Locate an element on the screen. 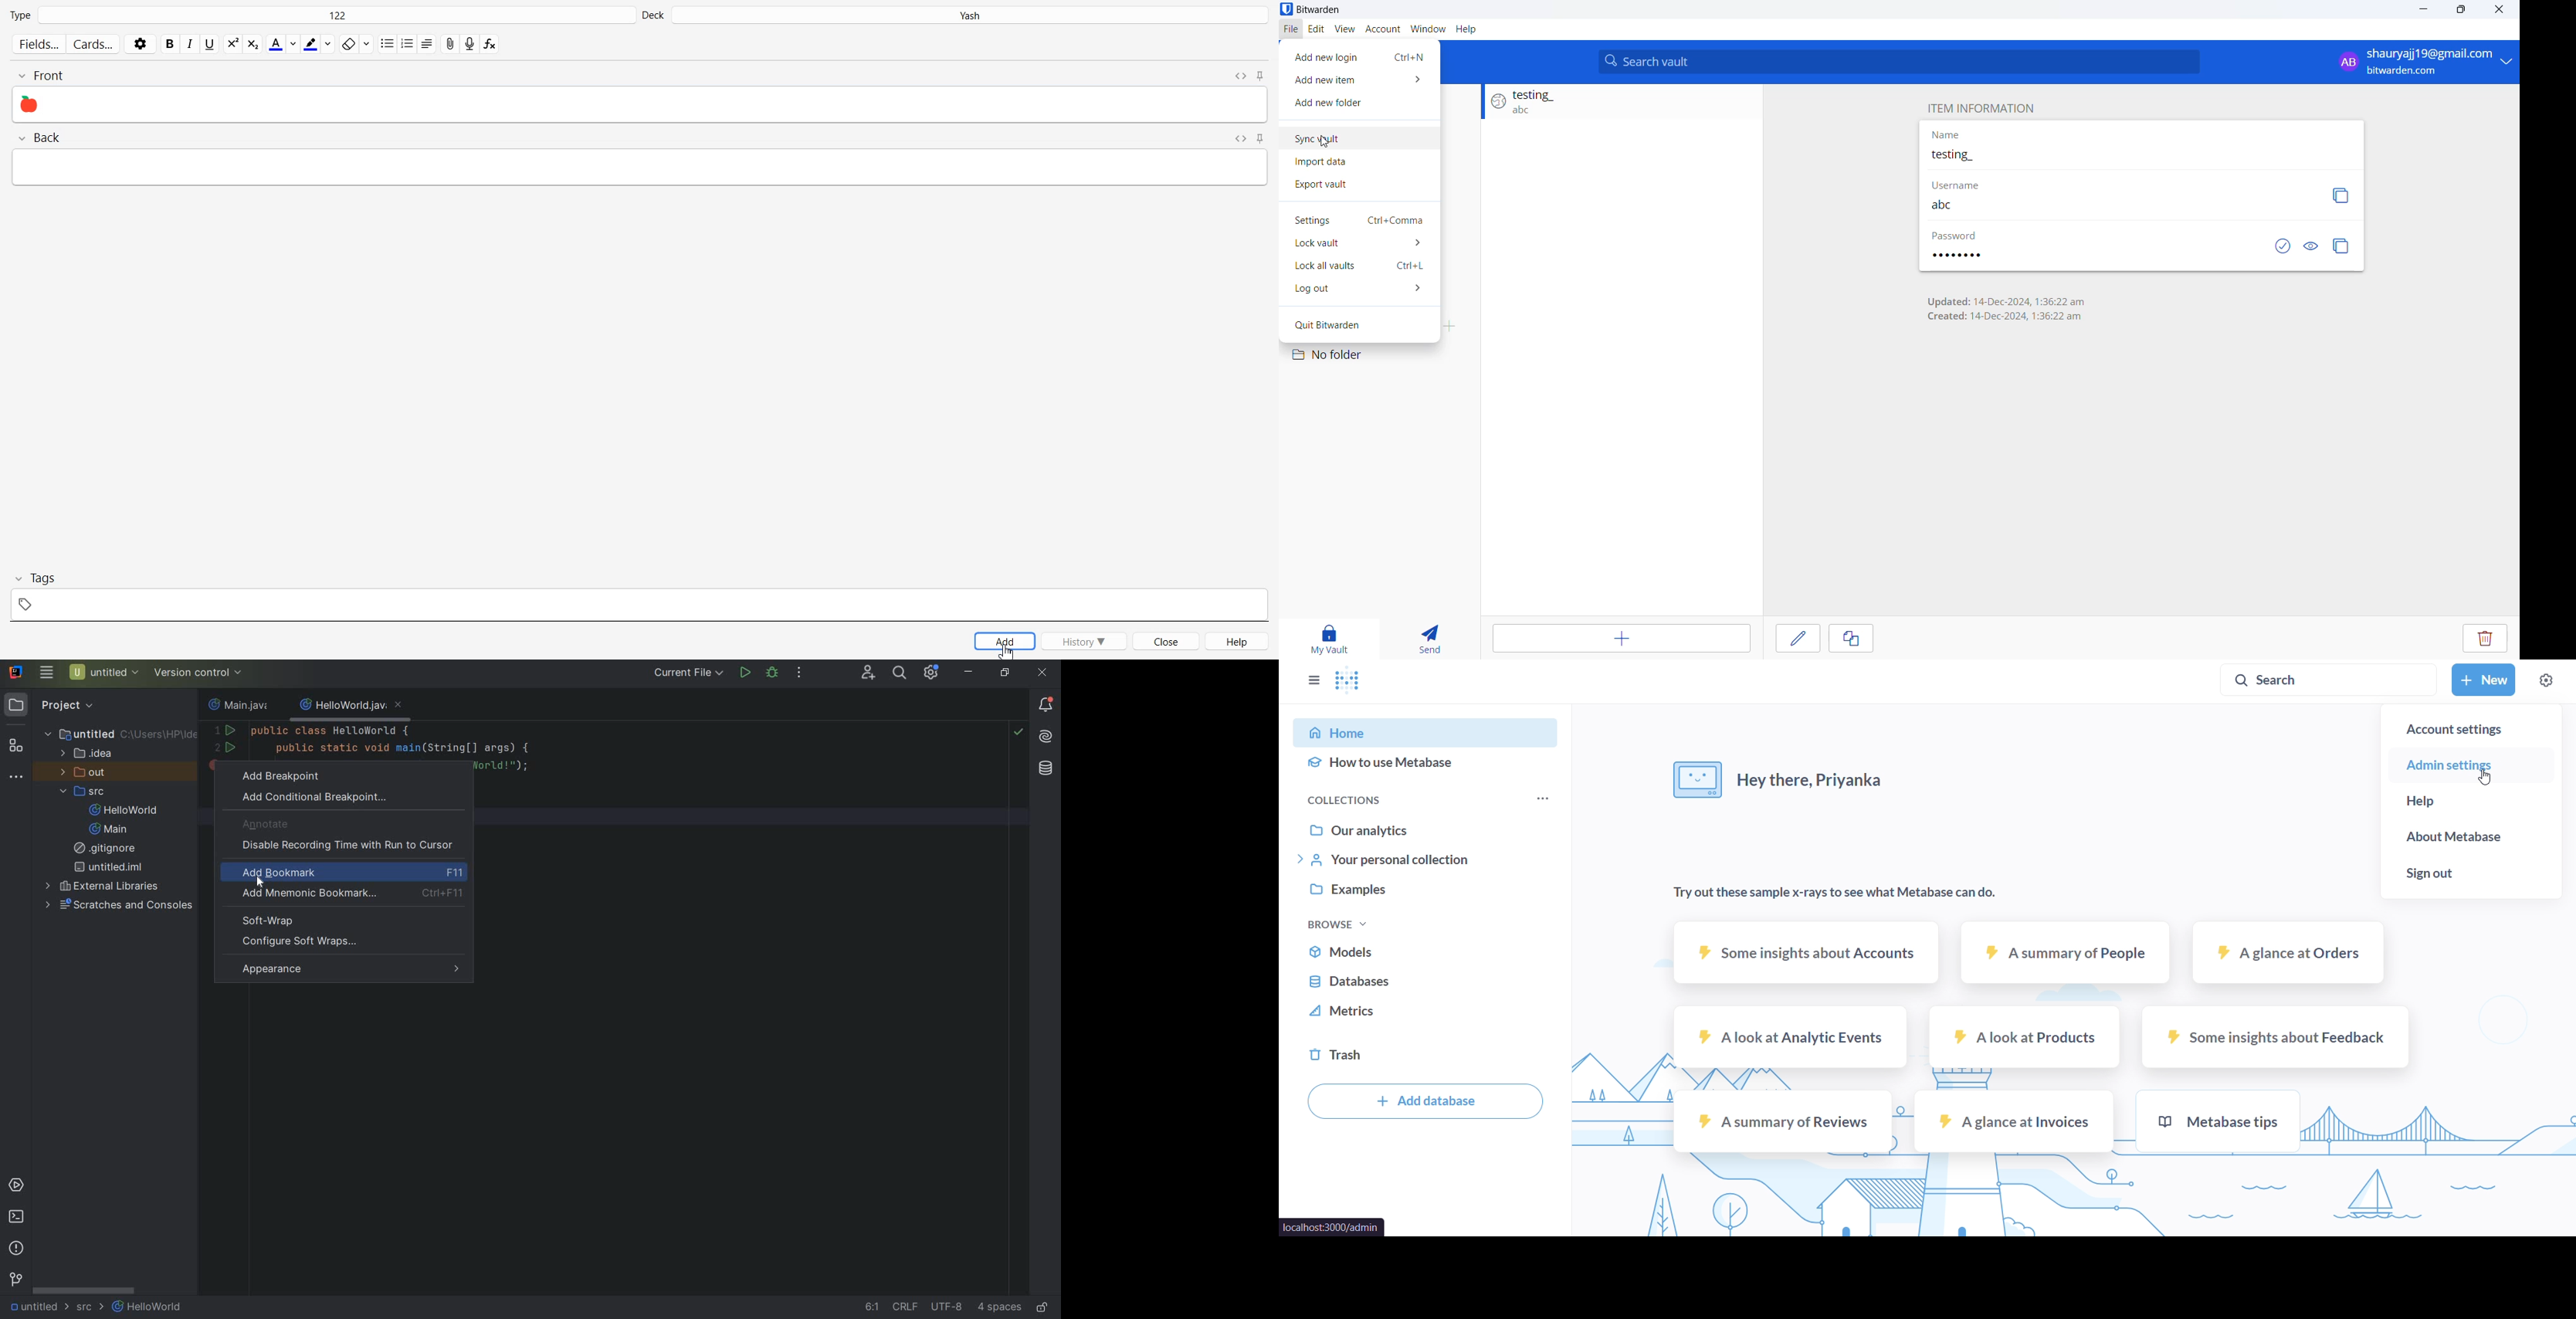  Italic is located at coordinates (191, 44).